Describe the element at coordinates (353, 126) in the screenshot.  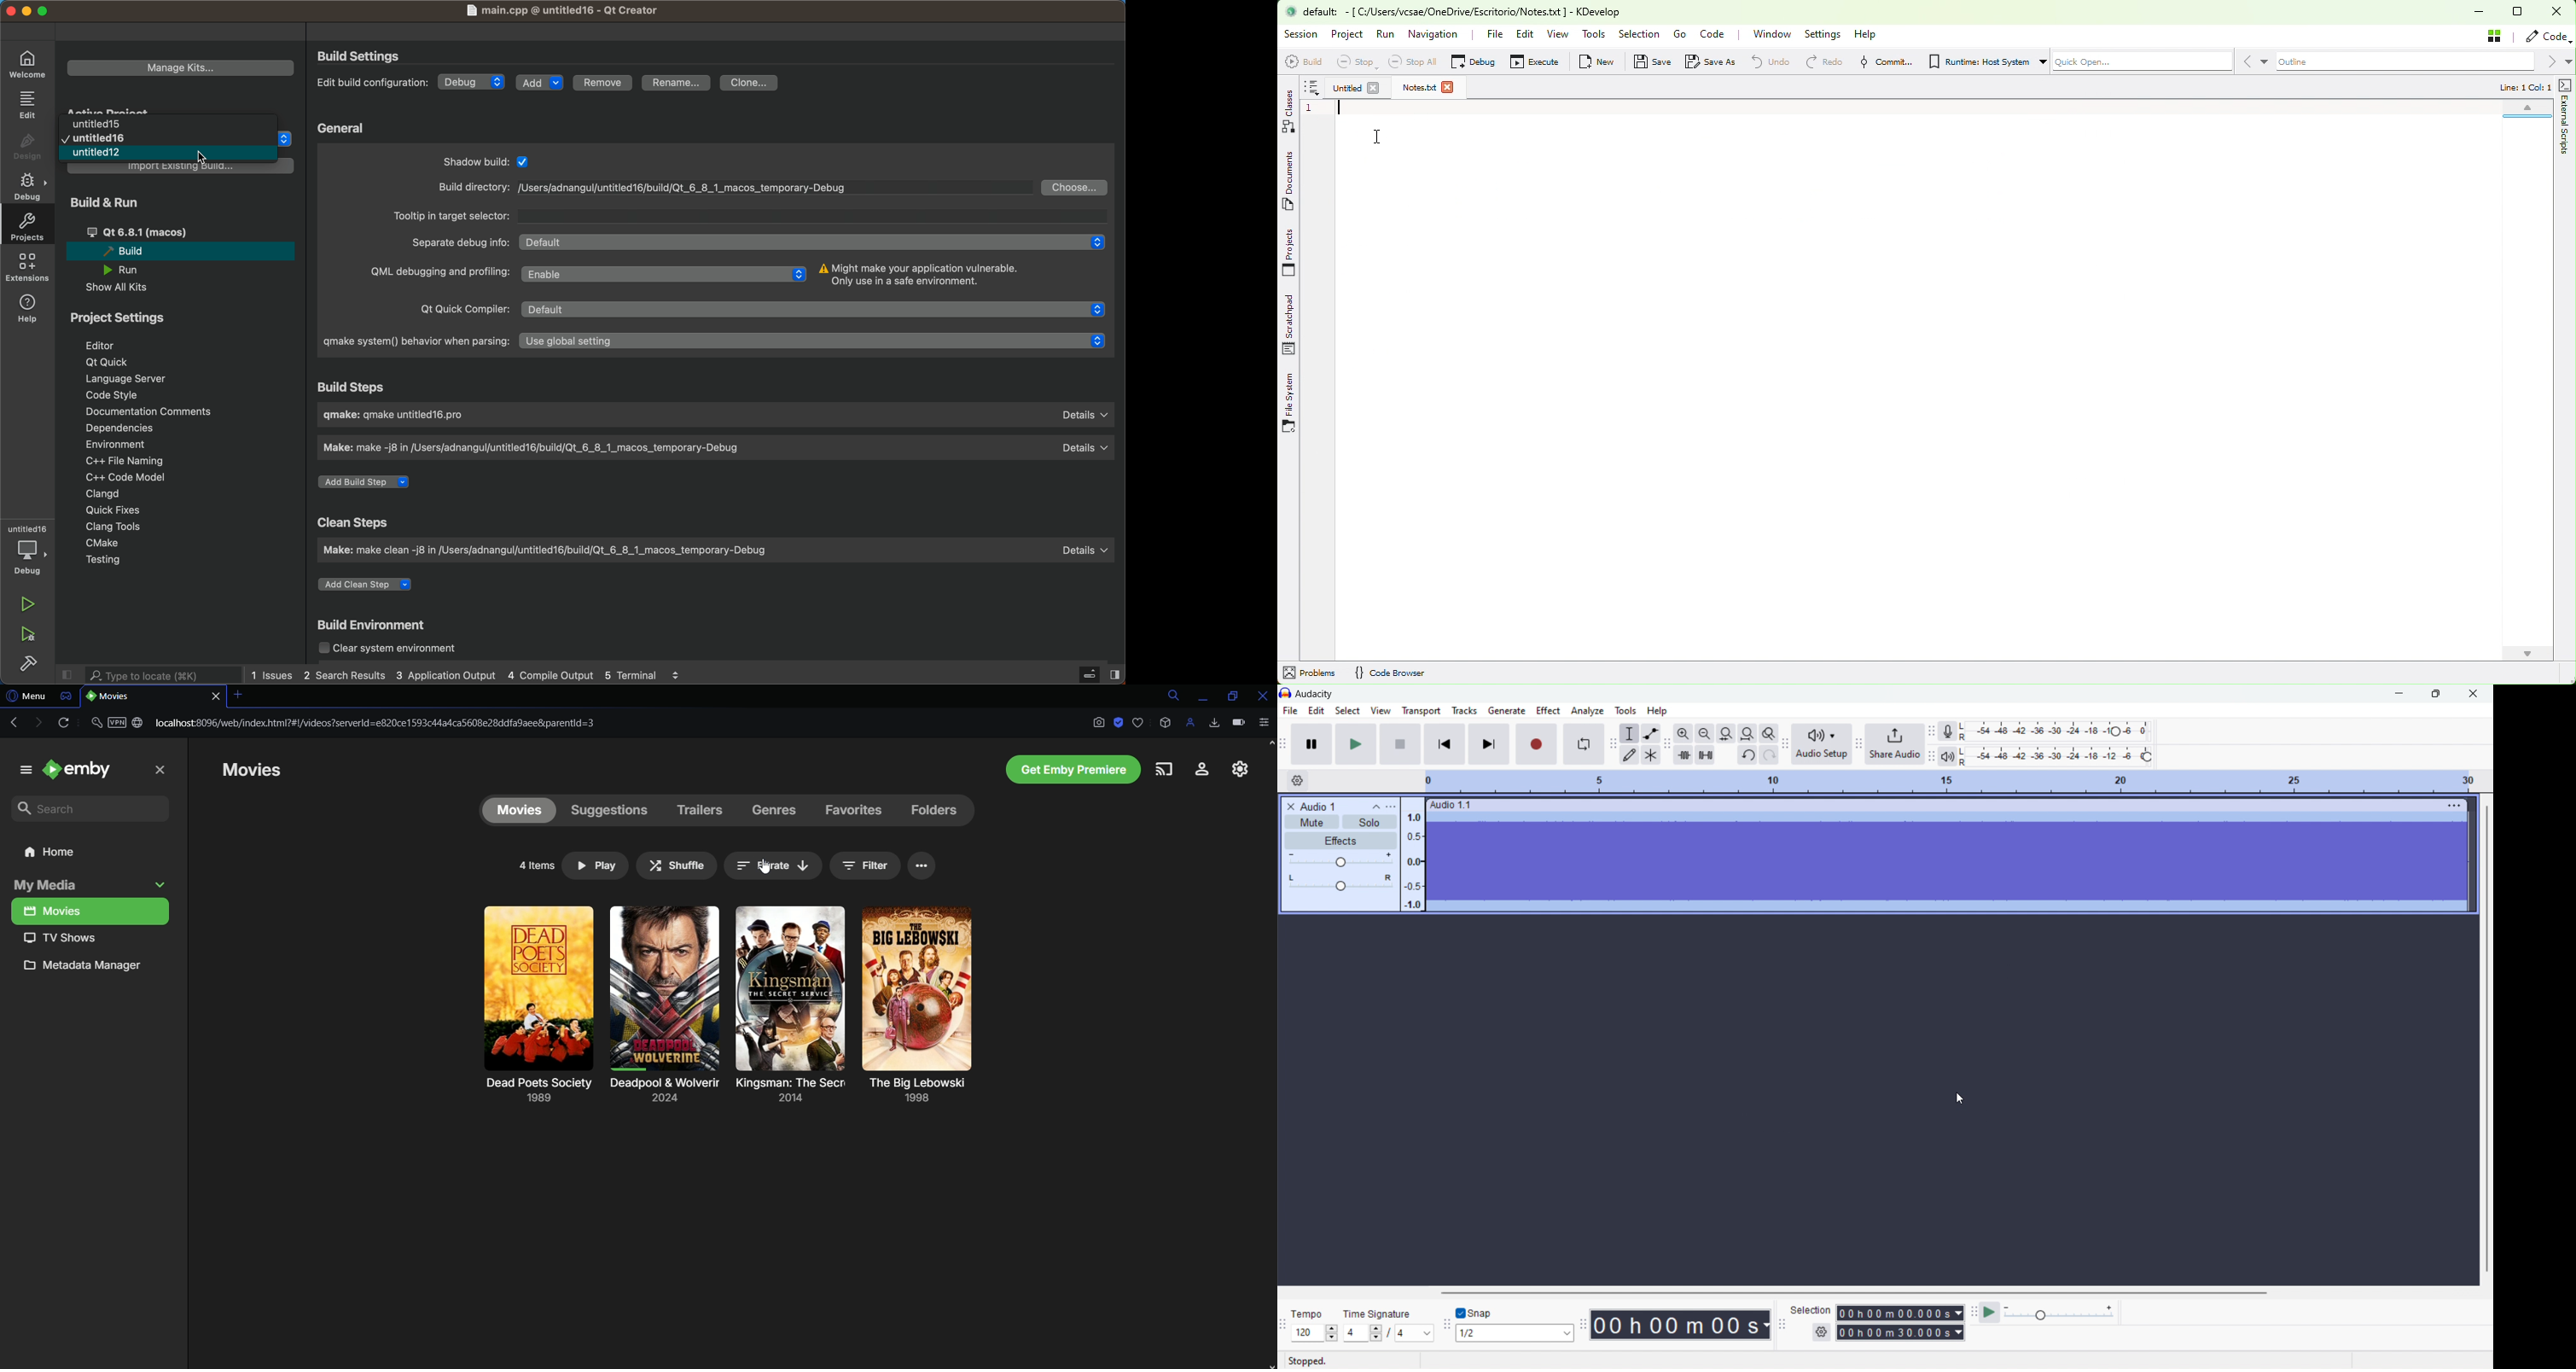
I see `general` at that location.